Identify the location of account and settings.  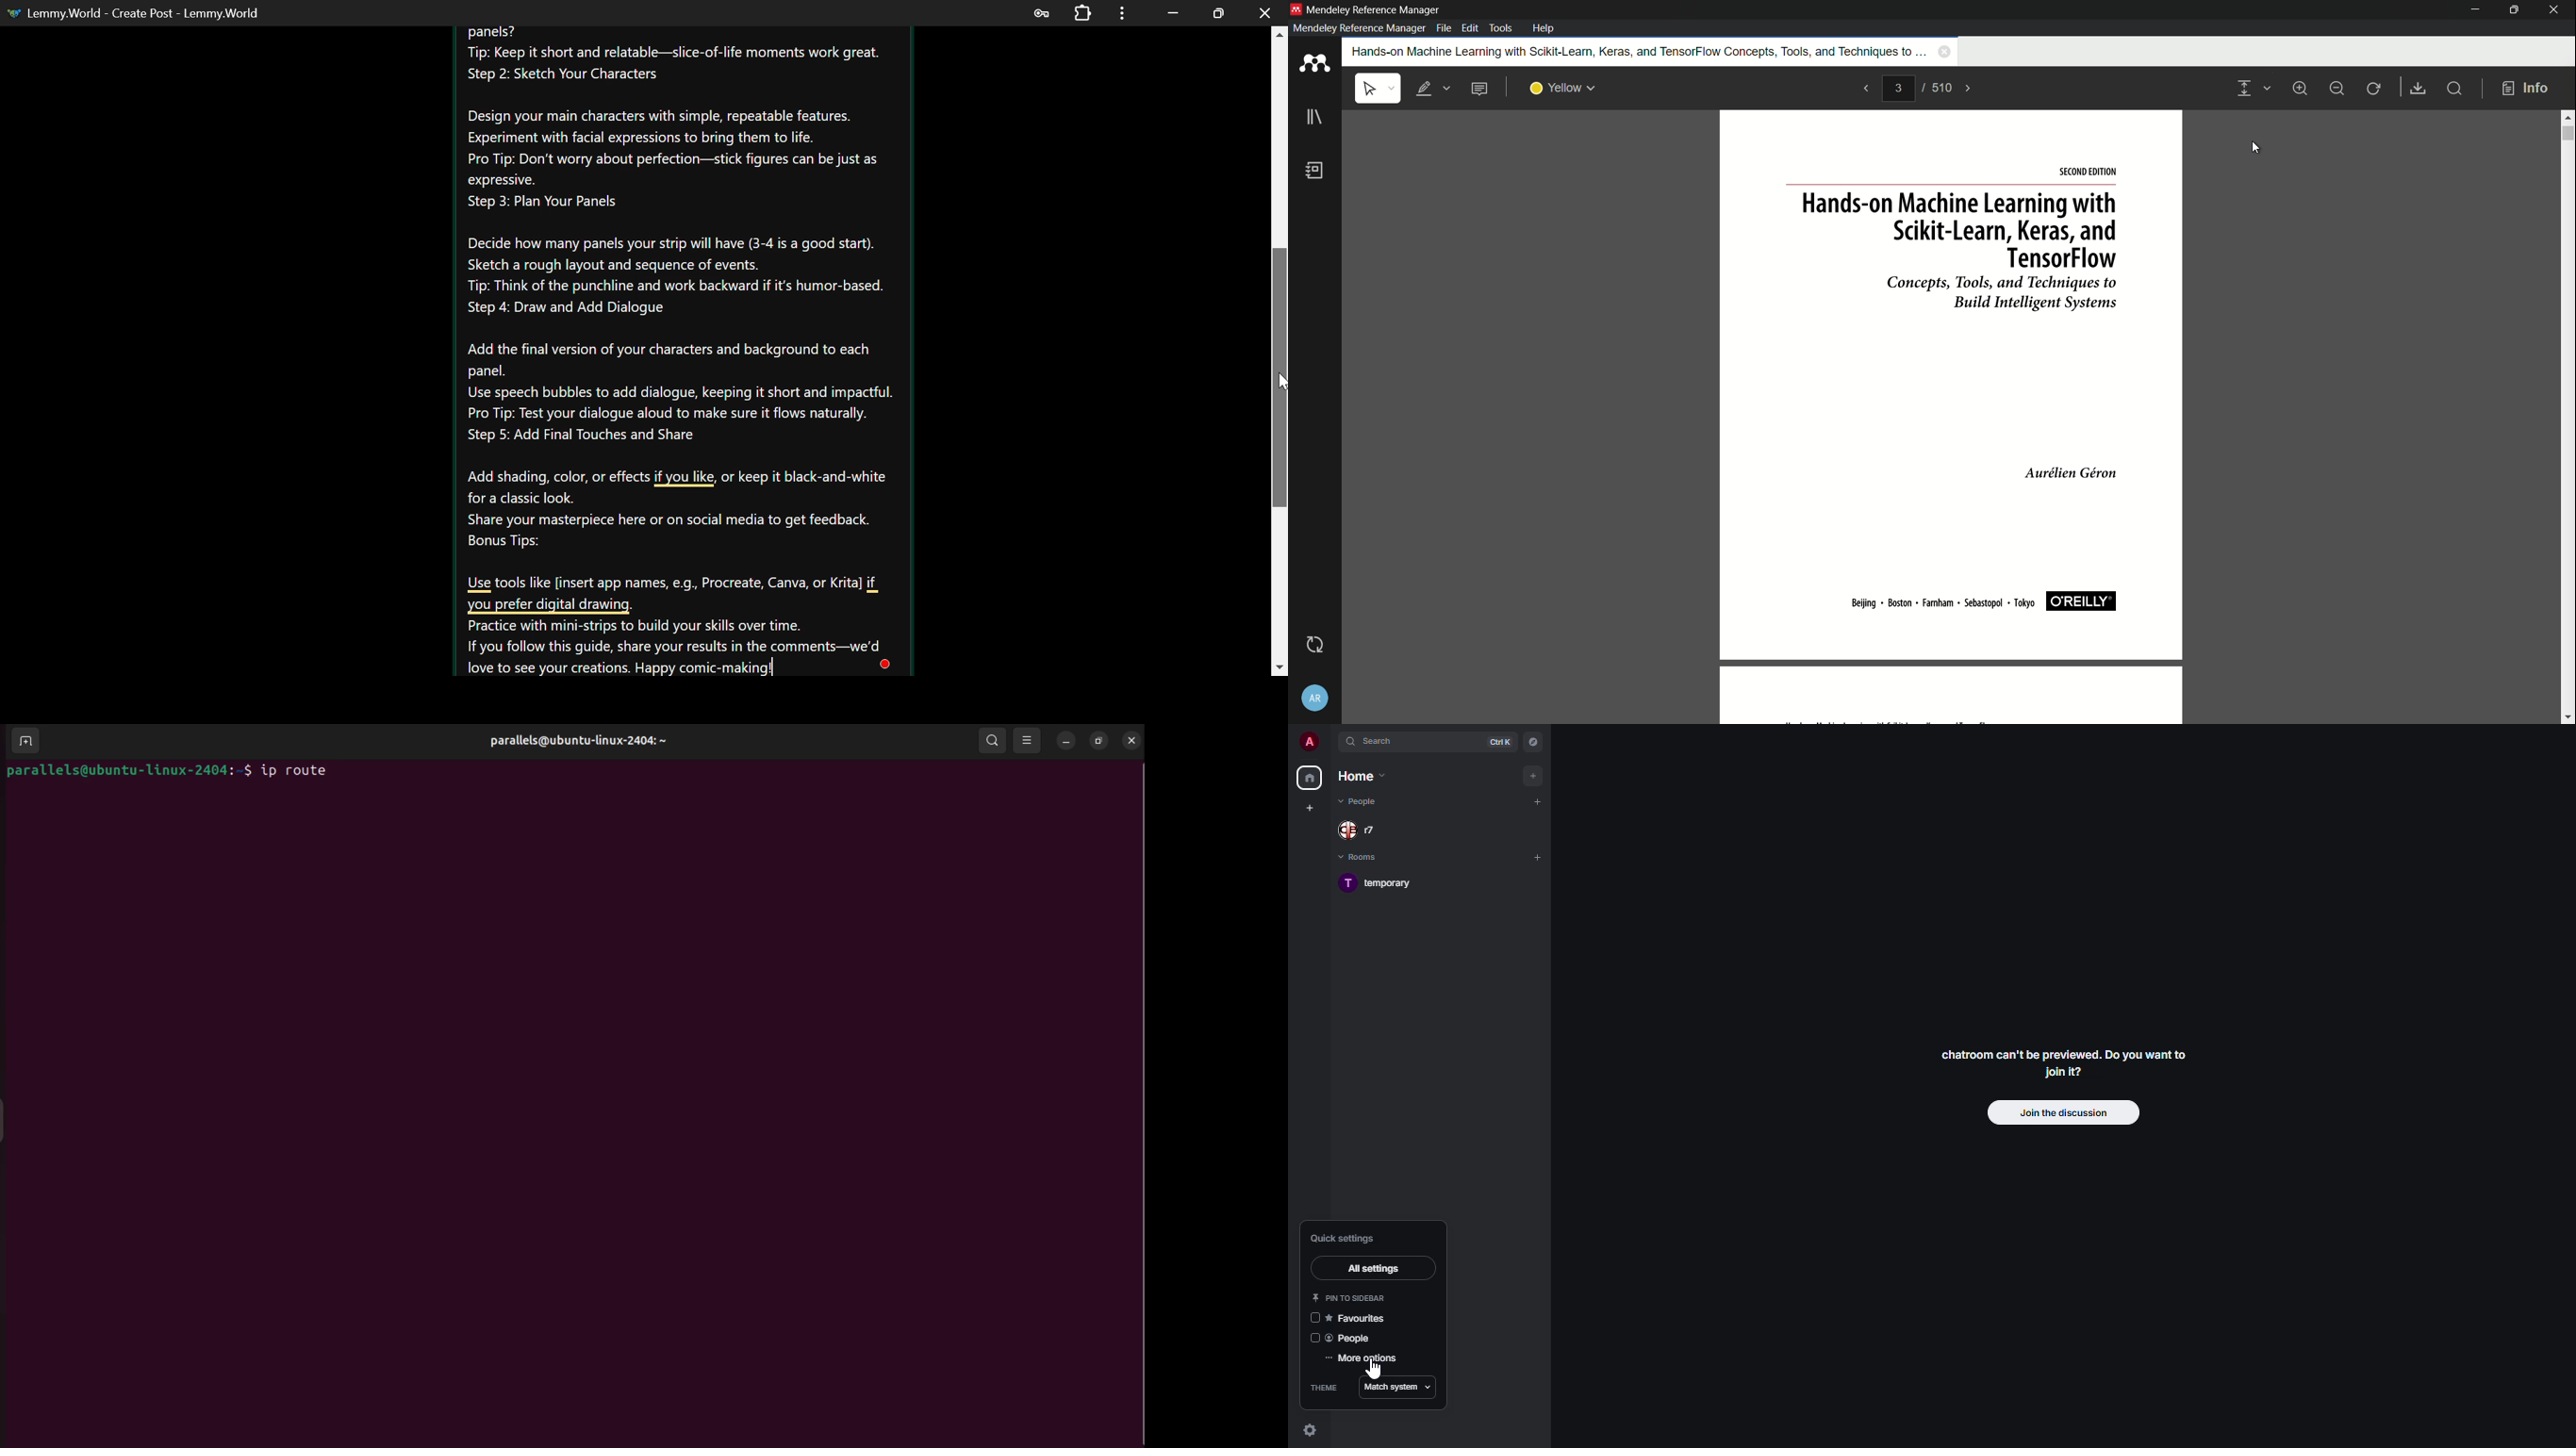
(1314, 699).